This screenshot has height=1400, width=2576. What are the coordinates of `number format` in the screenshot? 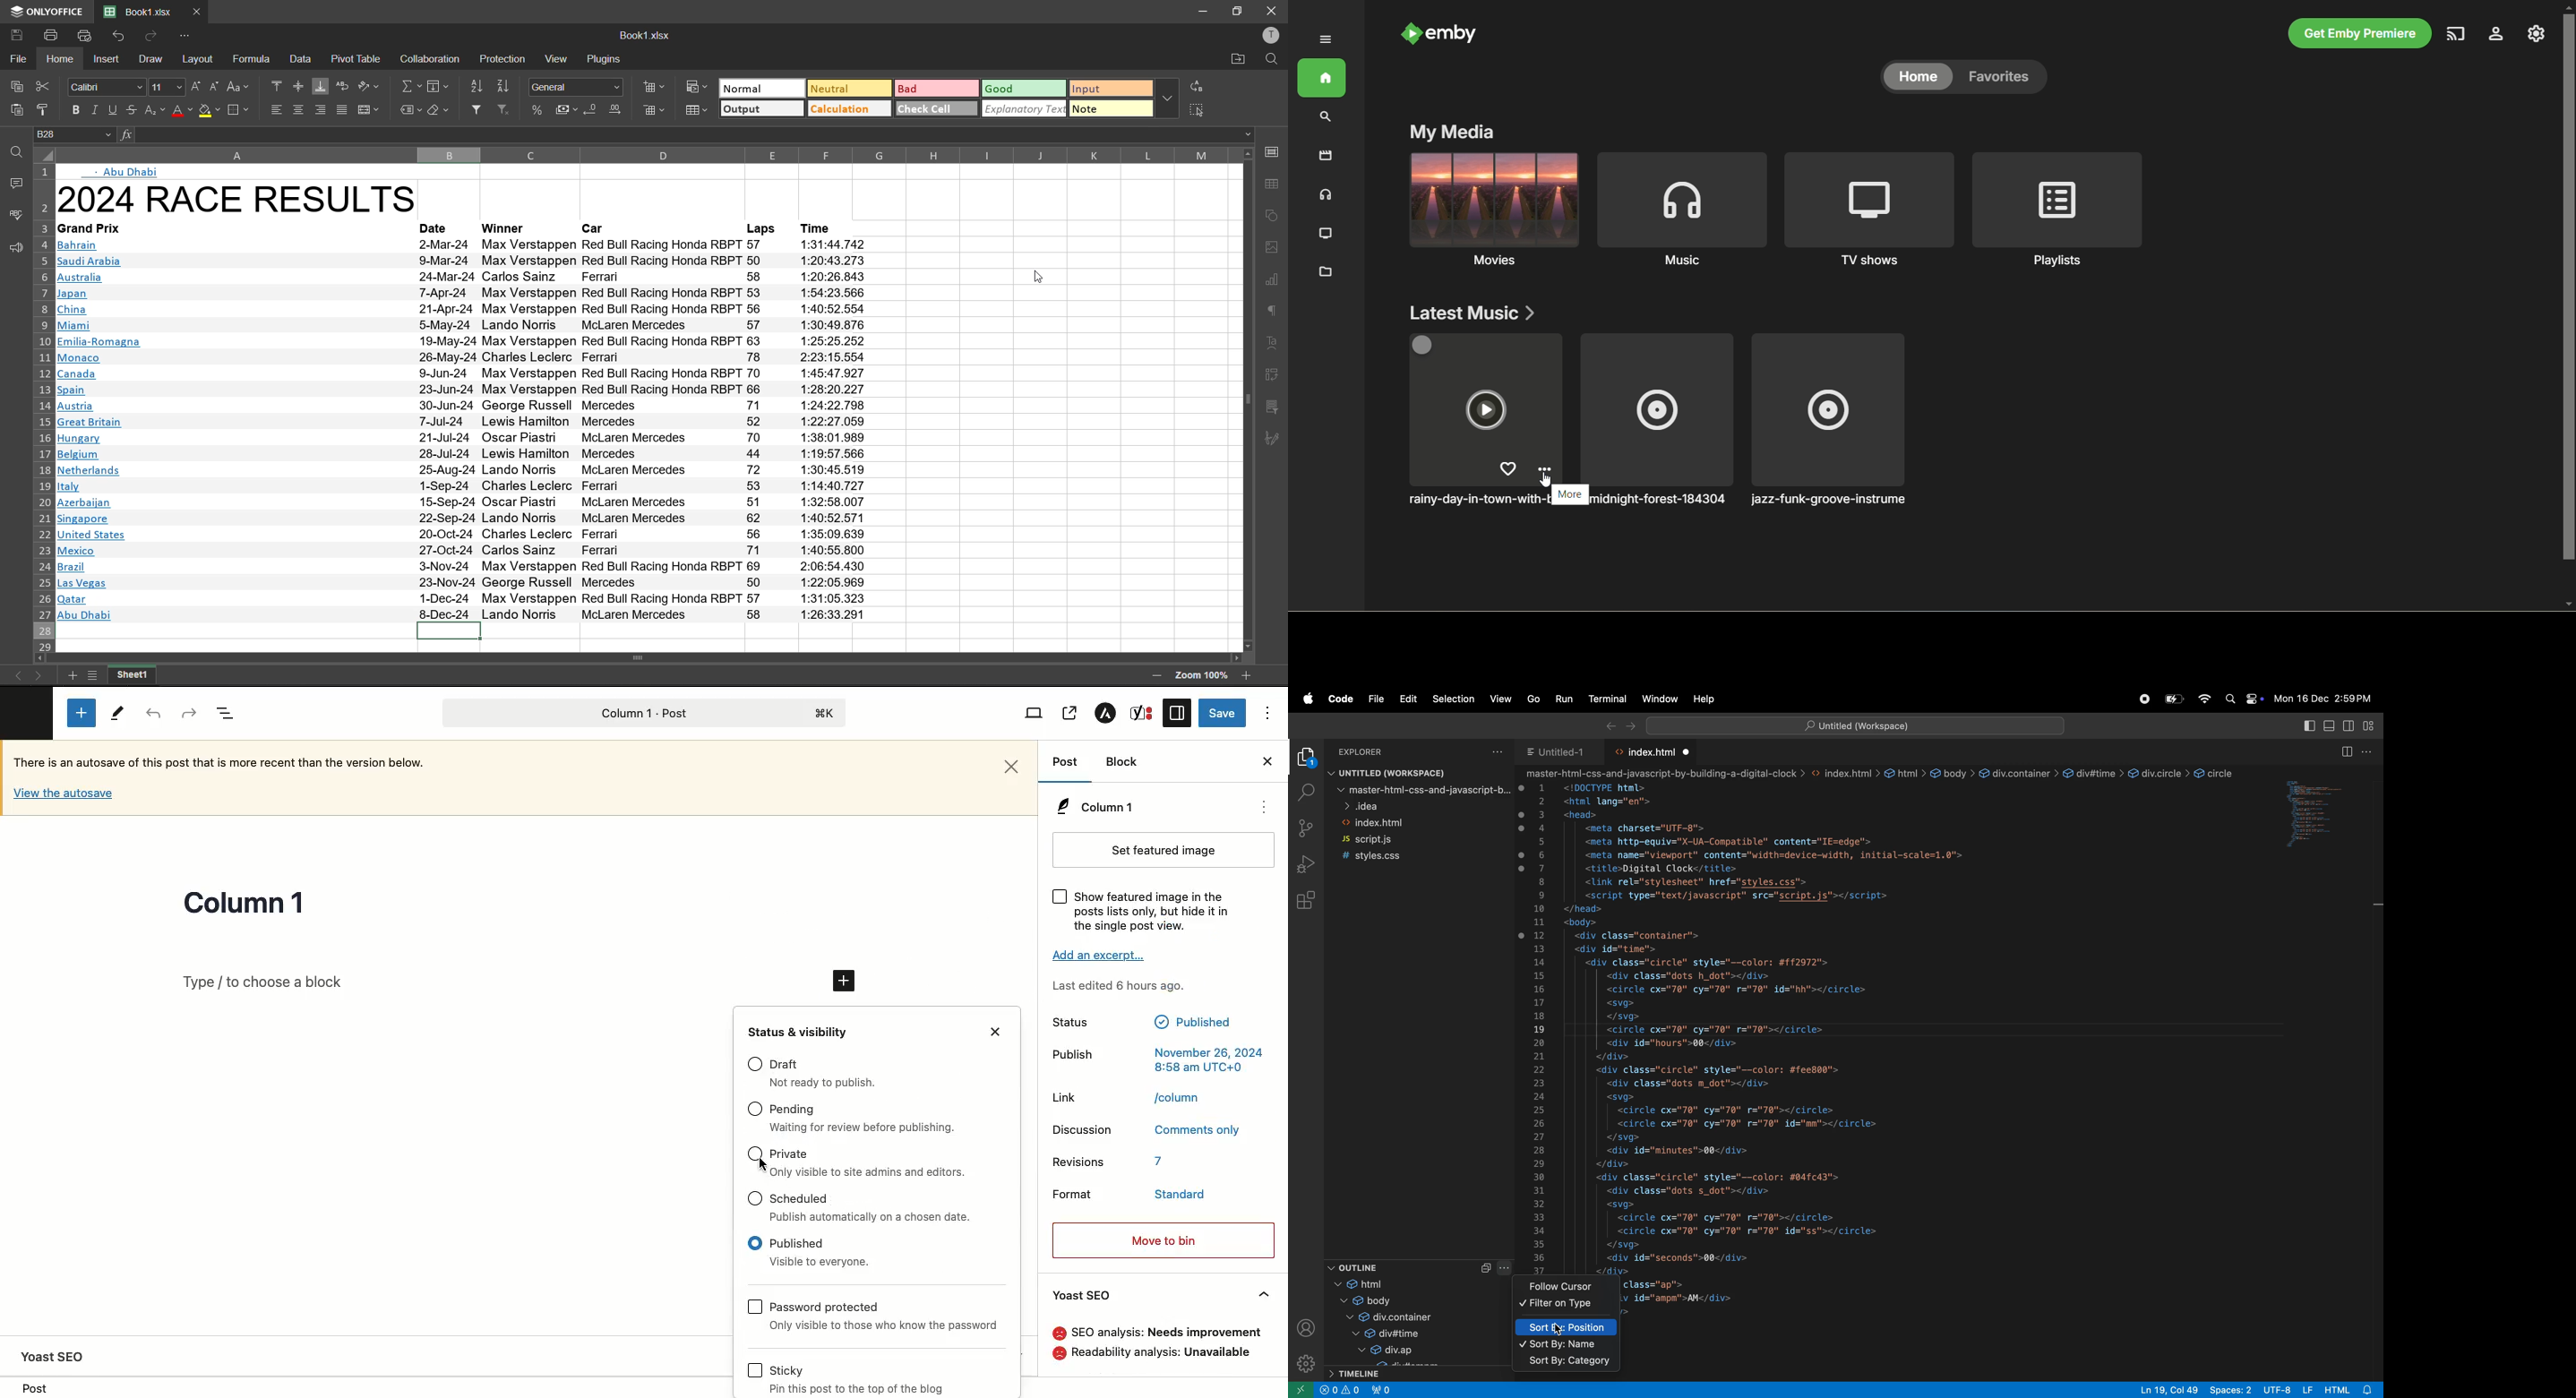 It's located at (575, 87).